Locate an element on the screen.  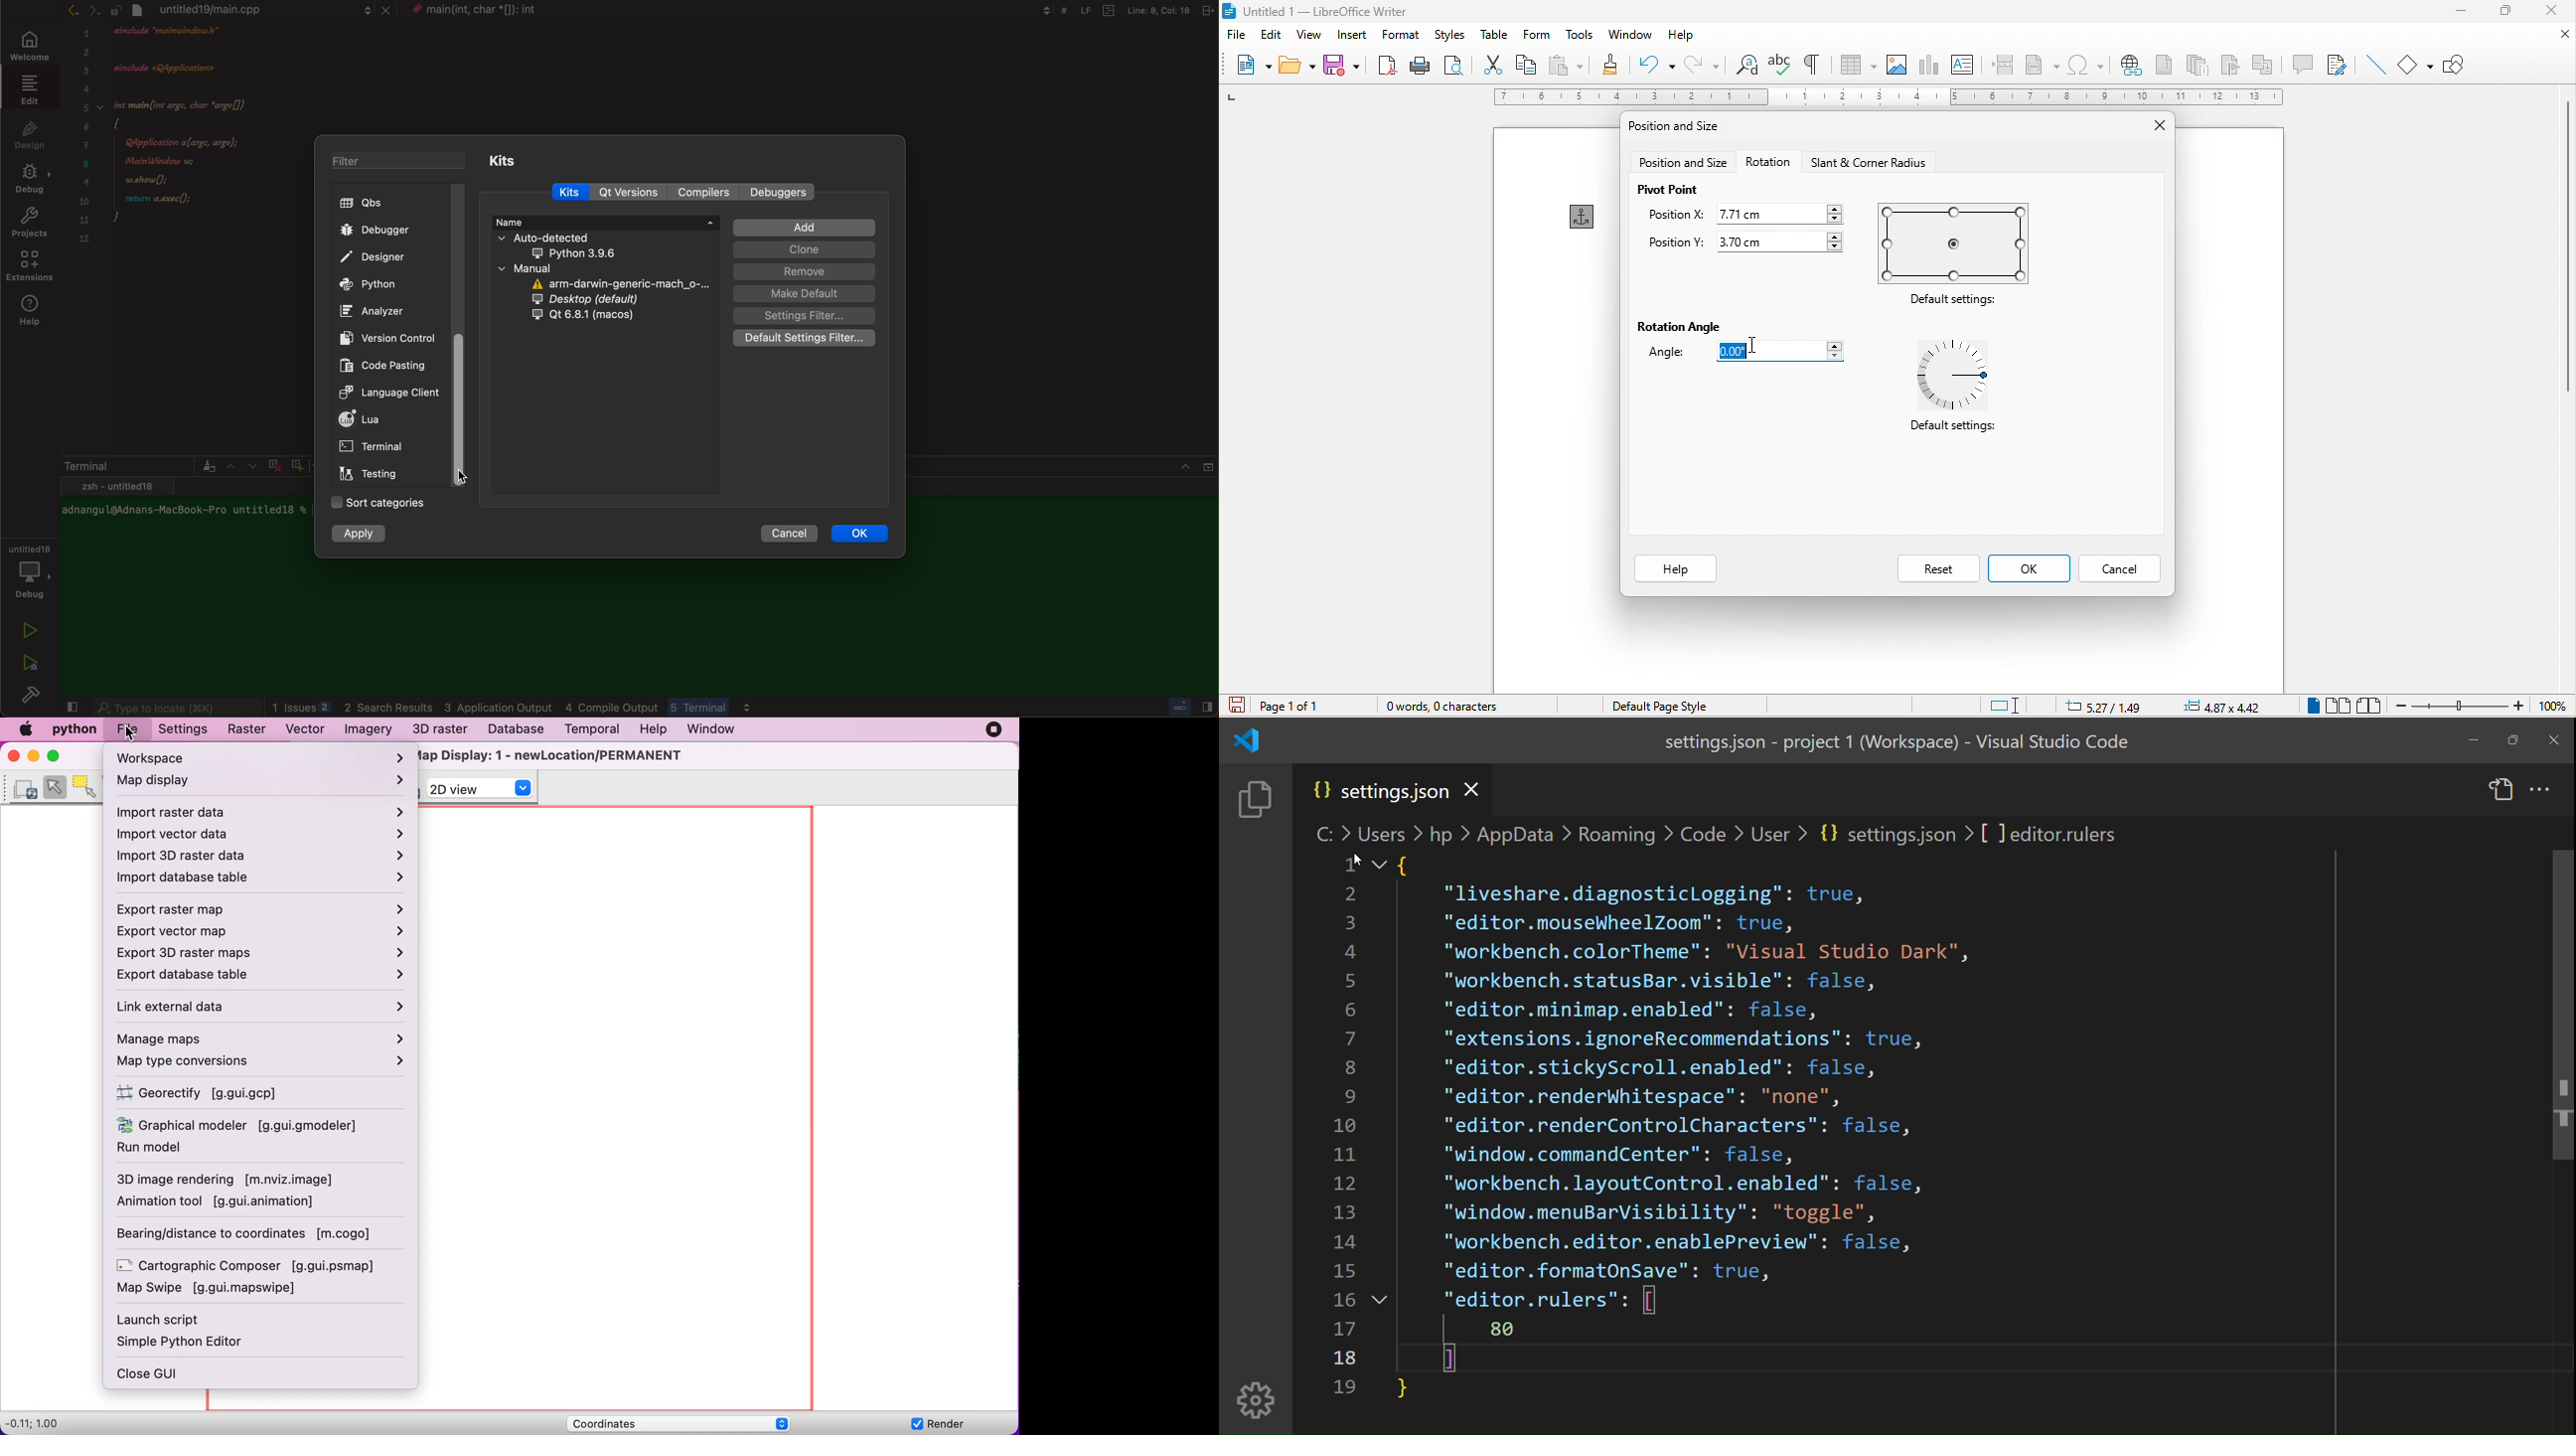
debuggers is located at coordinates (780, 193).